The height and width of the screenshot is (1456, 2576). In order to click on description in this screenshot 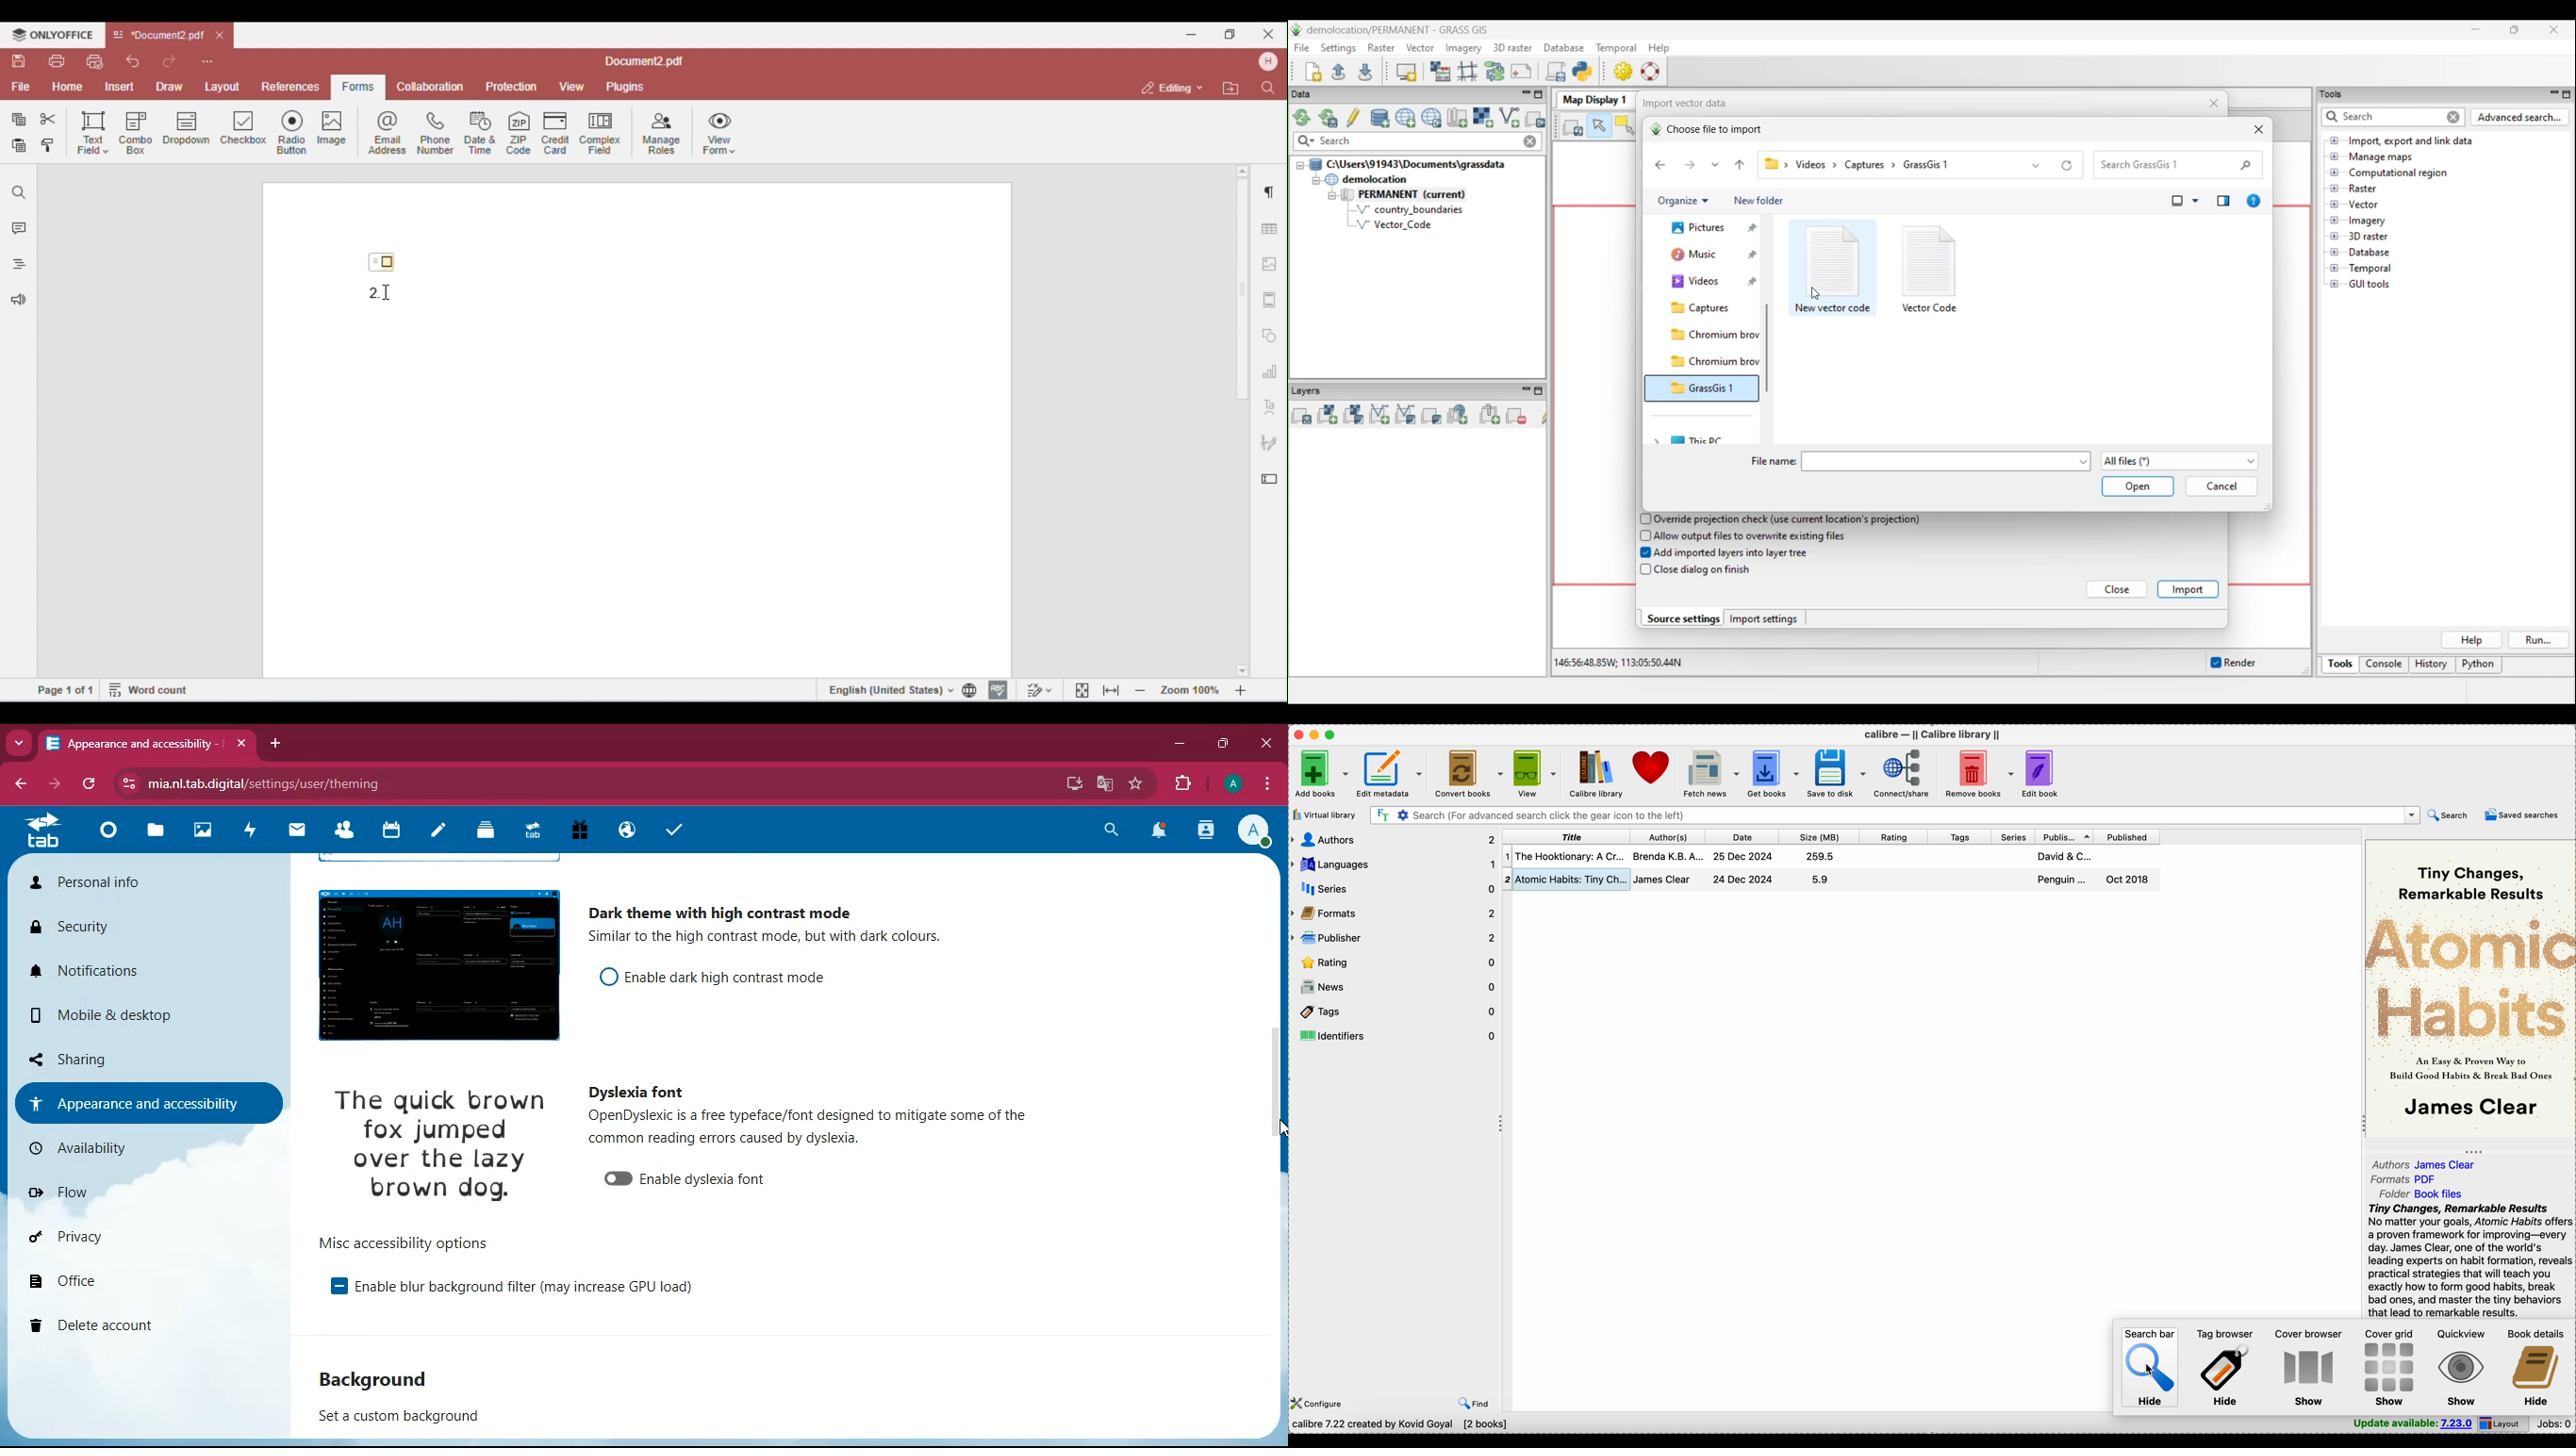, I will do `click(773, 939)`.